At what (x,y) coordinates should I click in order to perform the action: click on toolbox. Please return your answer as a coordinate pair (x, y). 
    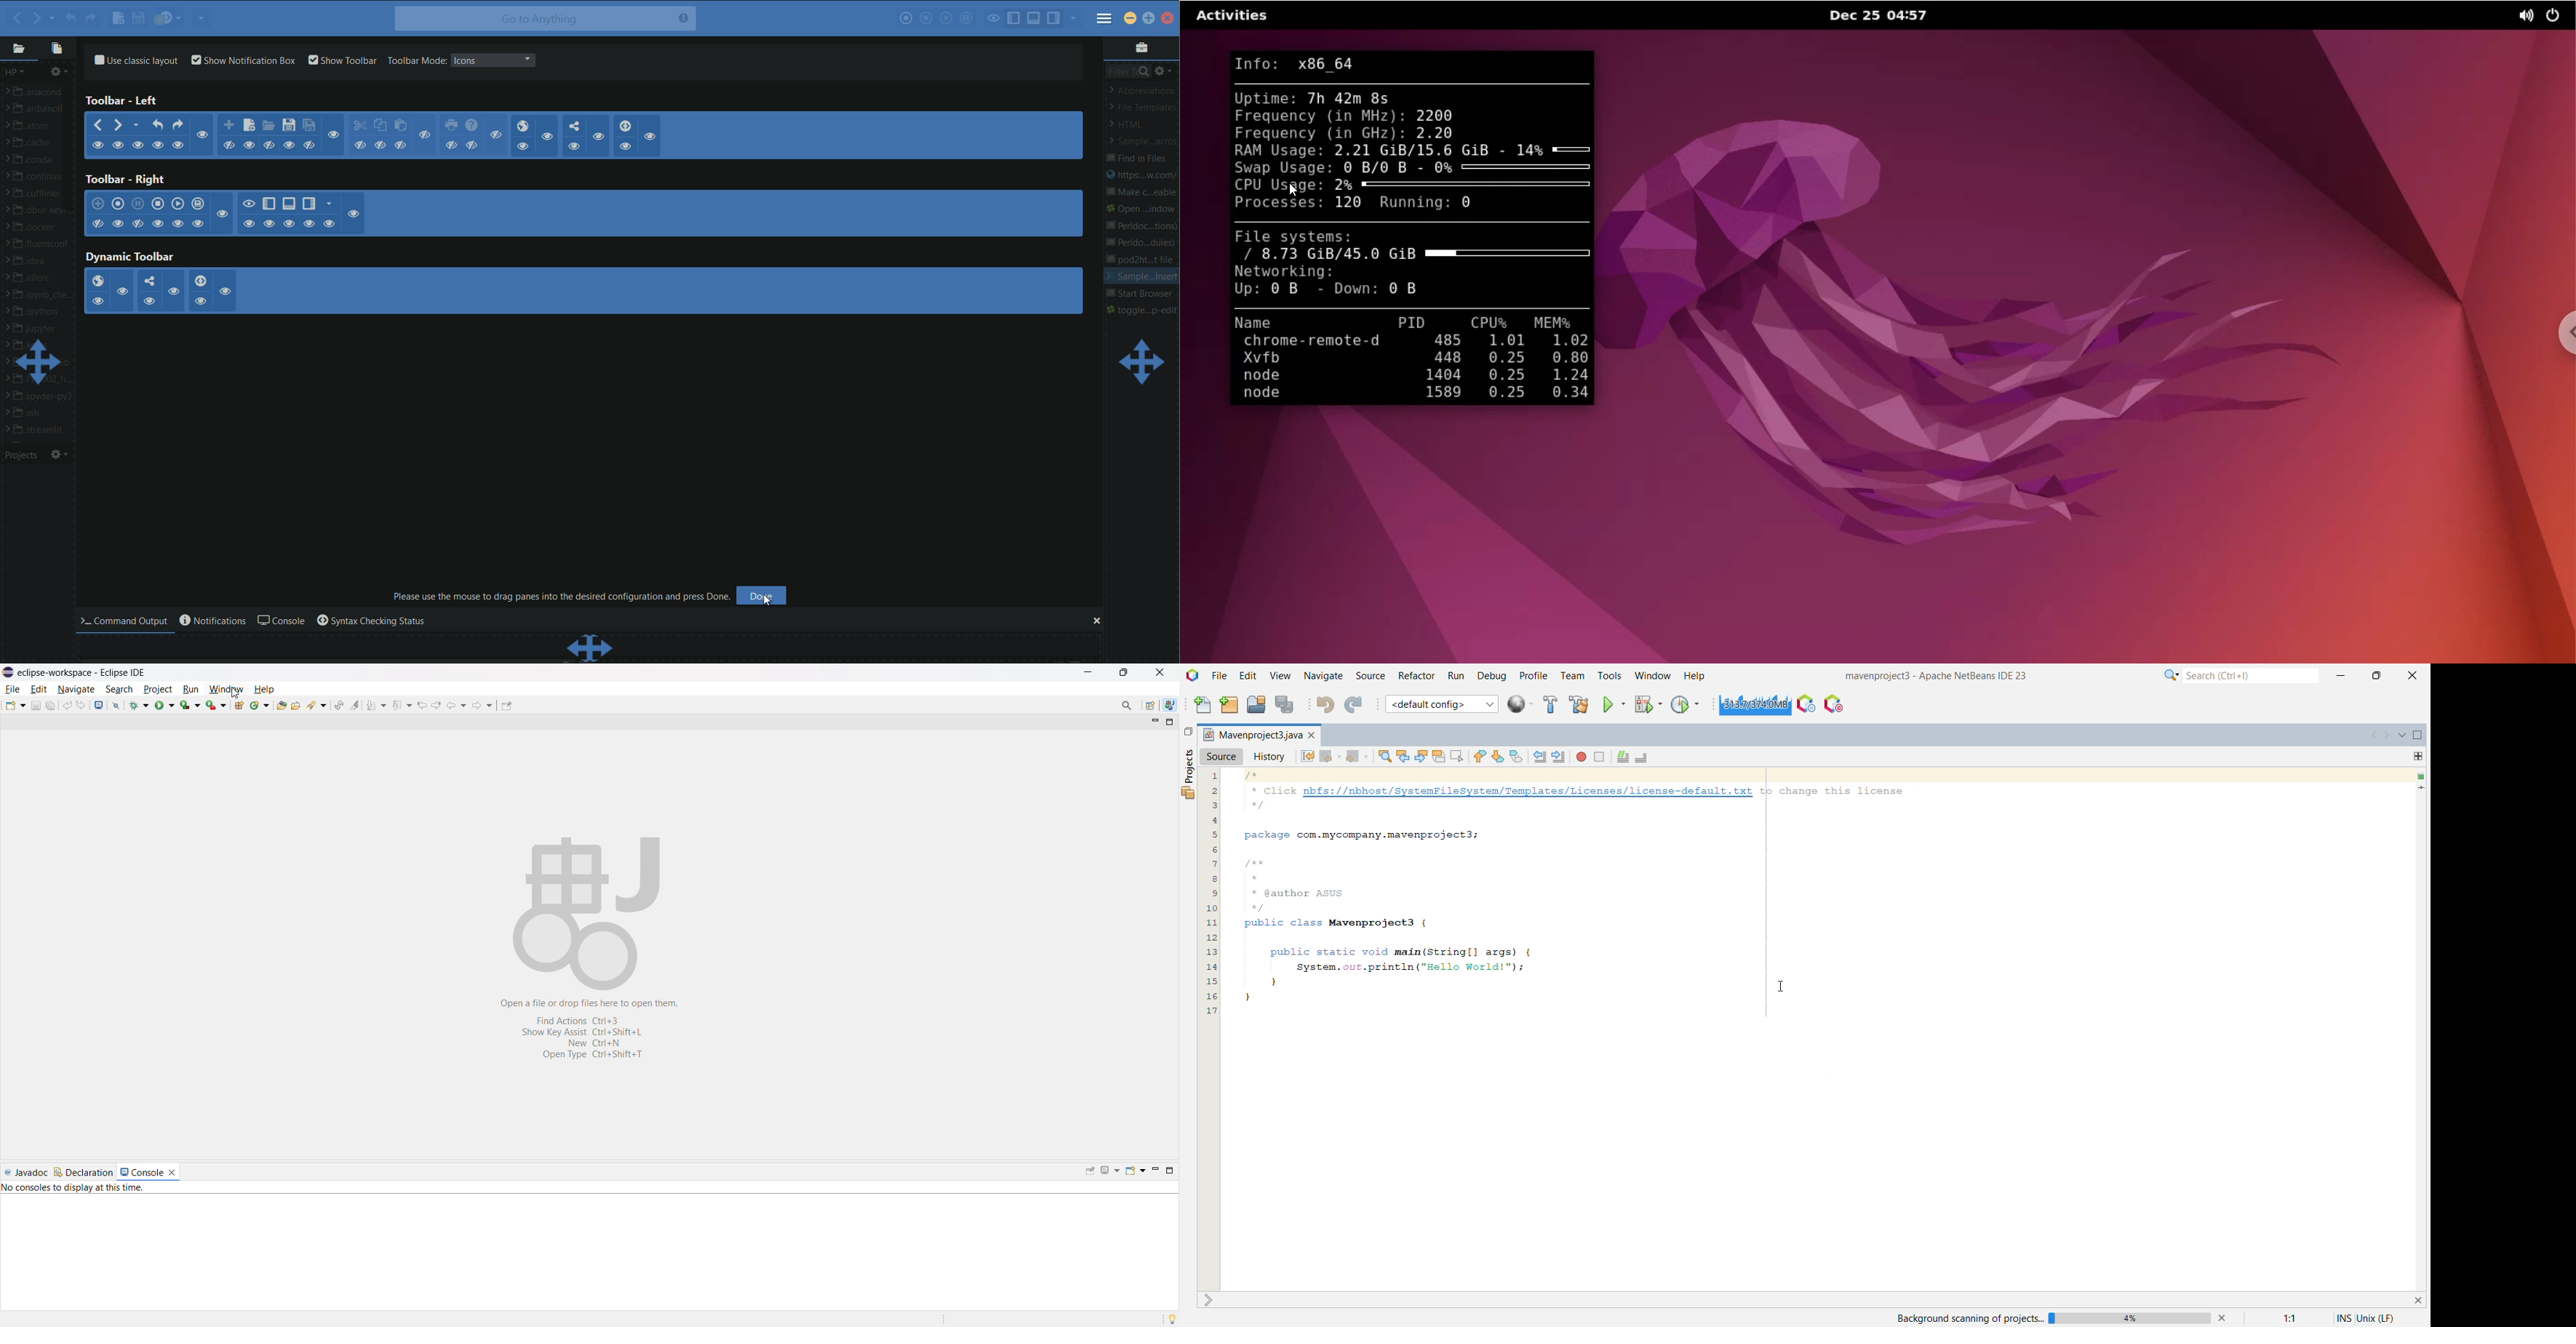
    Looking at the image, I should click on (1141, 47).